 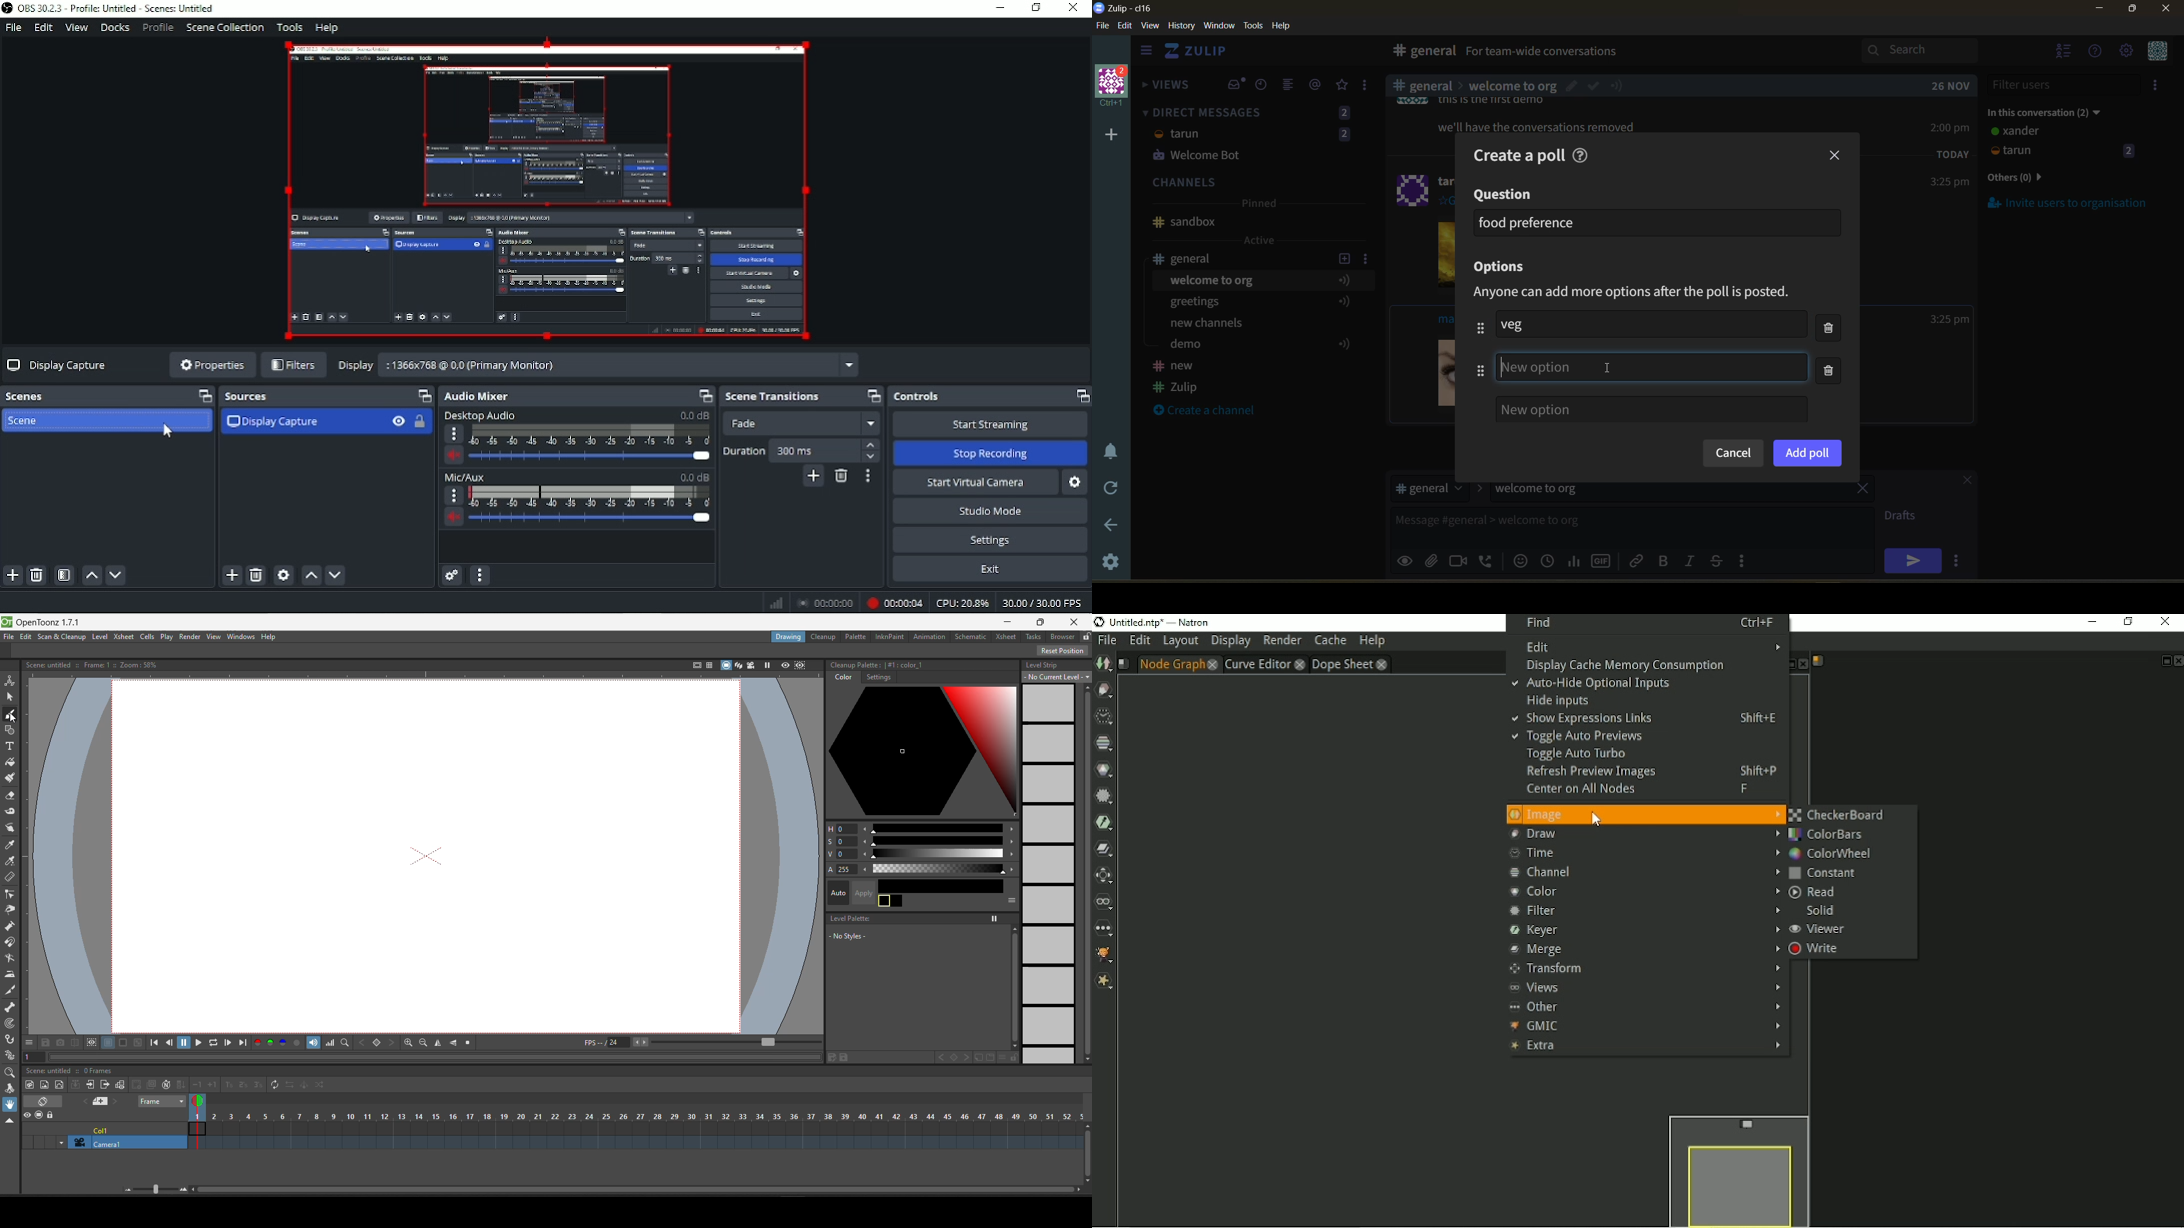 What do you see at coordinates (1236, 85) in the screenshot?
I see `inbox` at bounding box center [1236, 85].